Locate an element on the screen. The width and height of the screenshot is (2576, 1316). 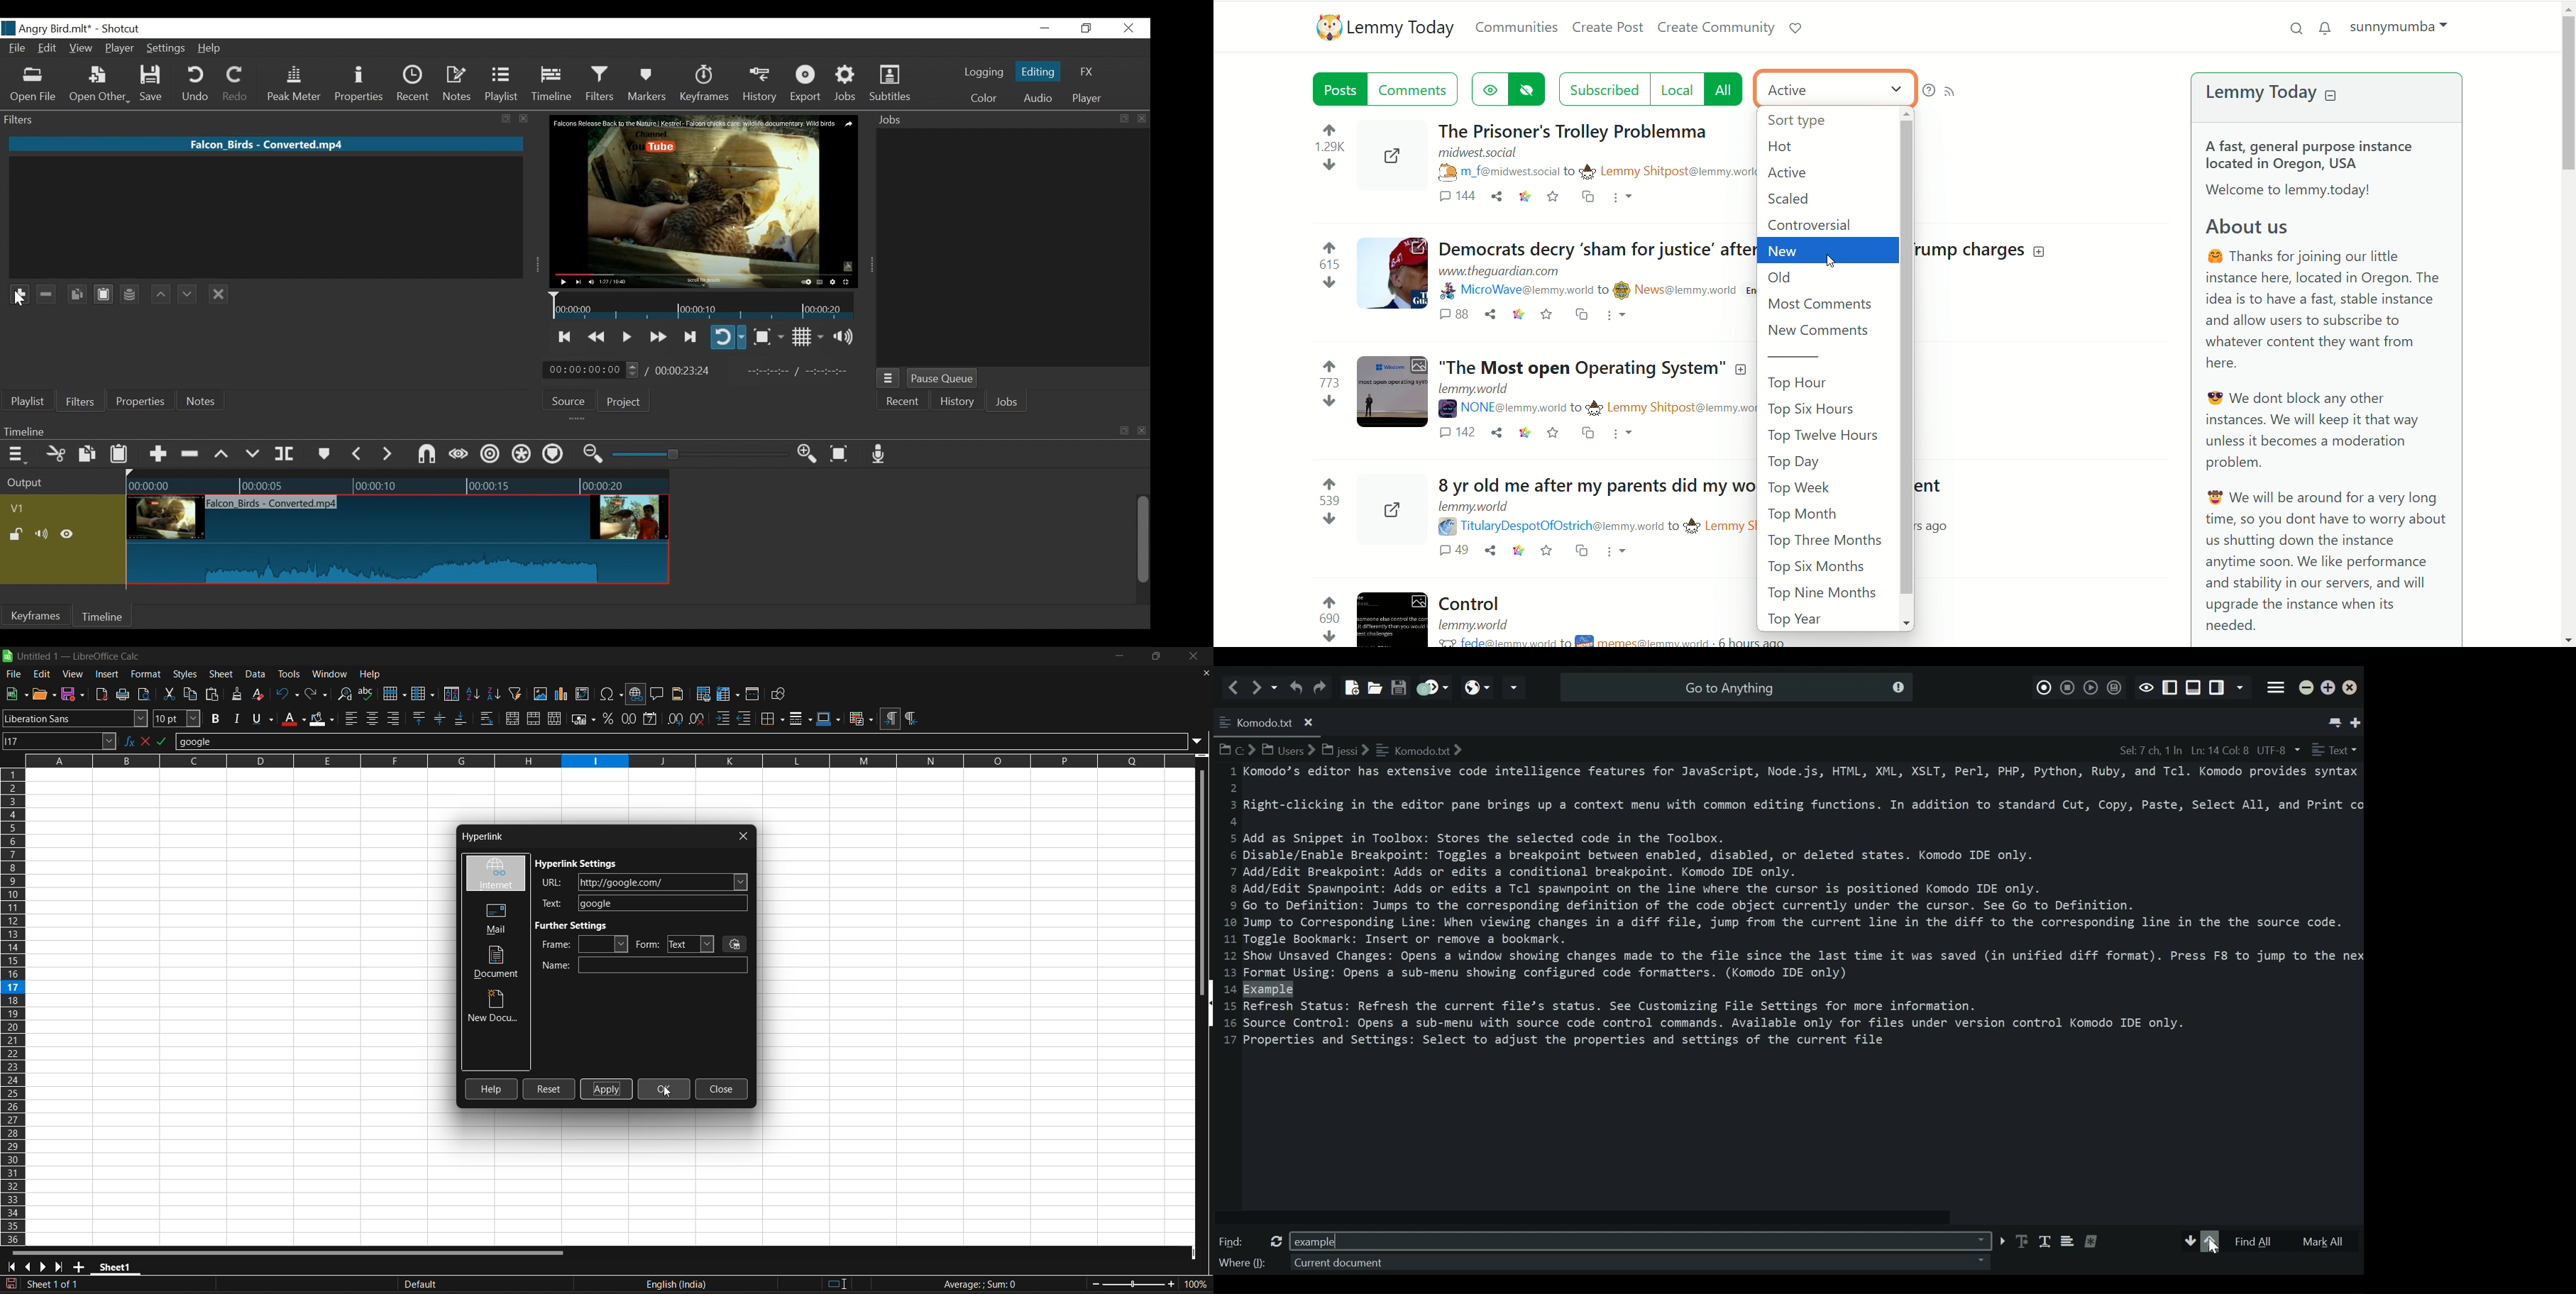
Zoom timeline out is located at coordinates (595, 454).